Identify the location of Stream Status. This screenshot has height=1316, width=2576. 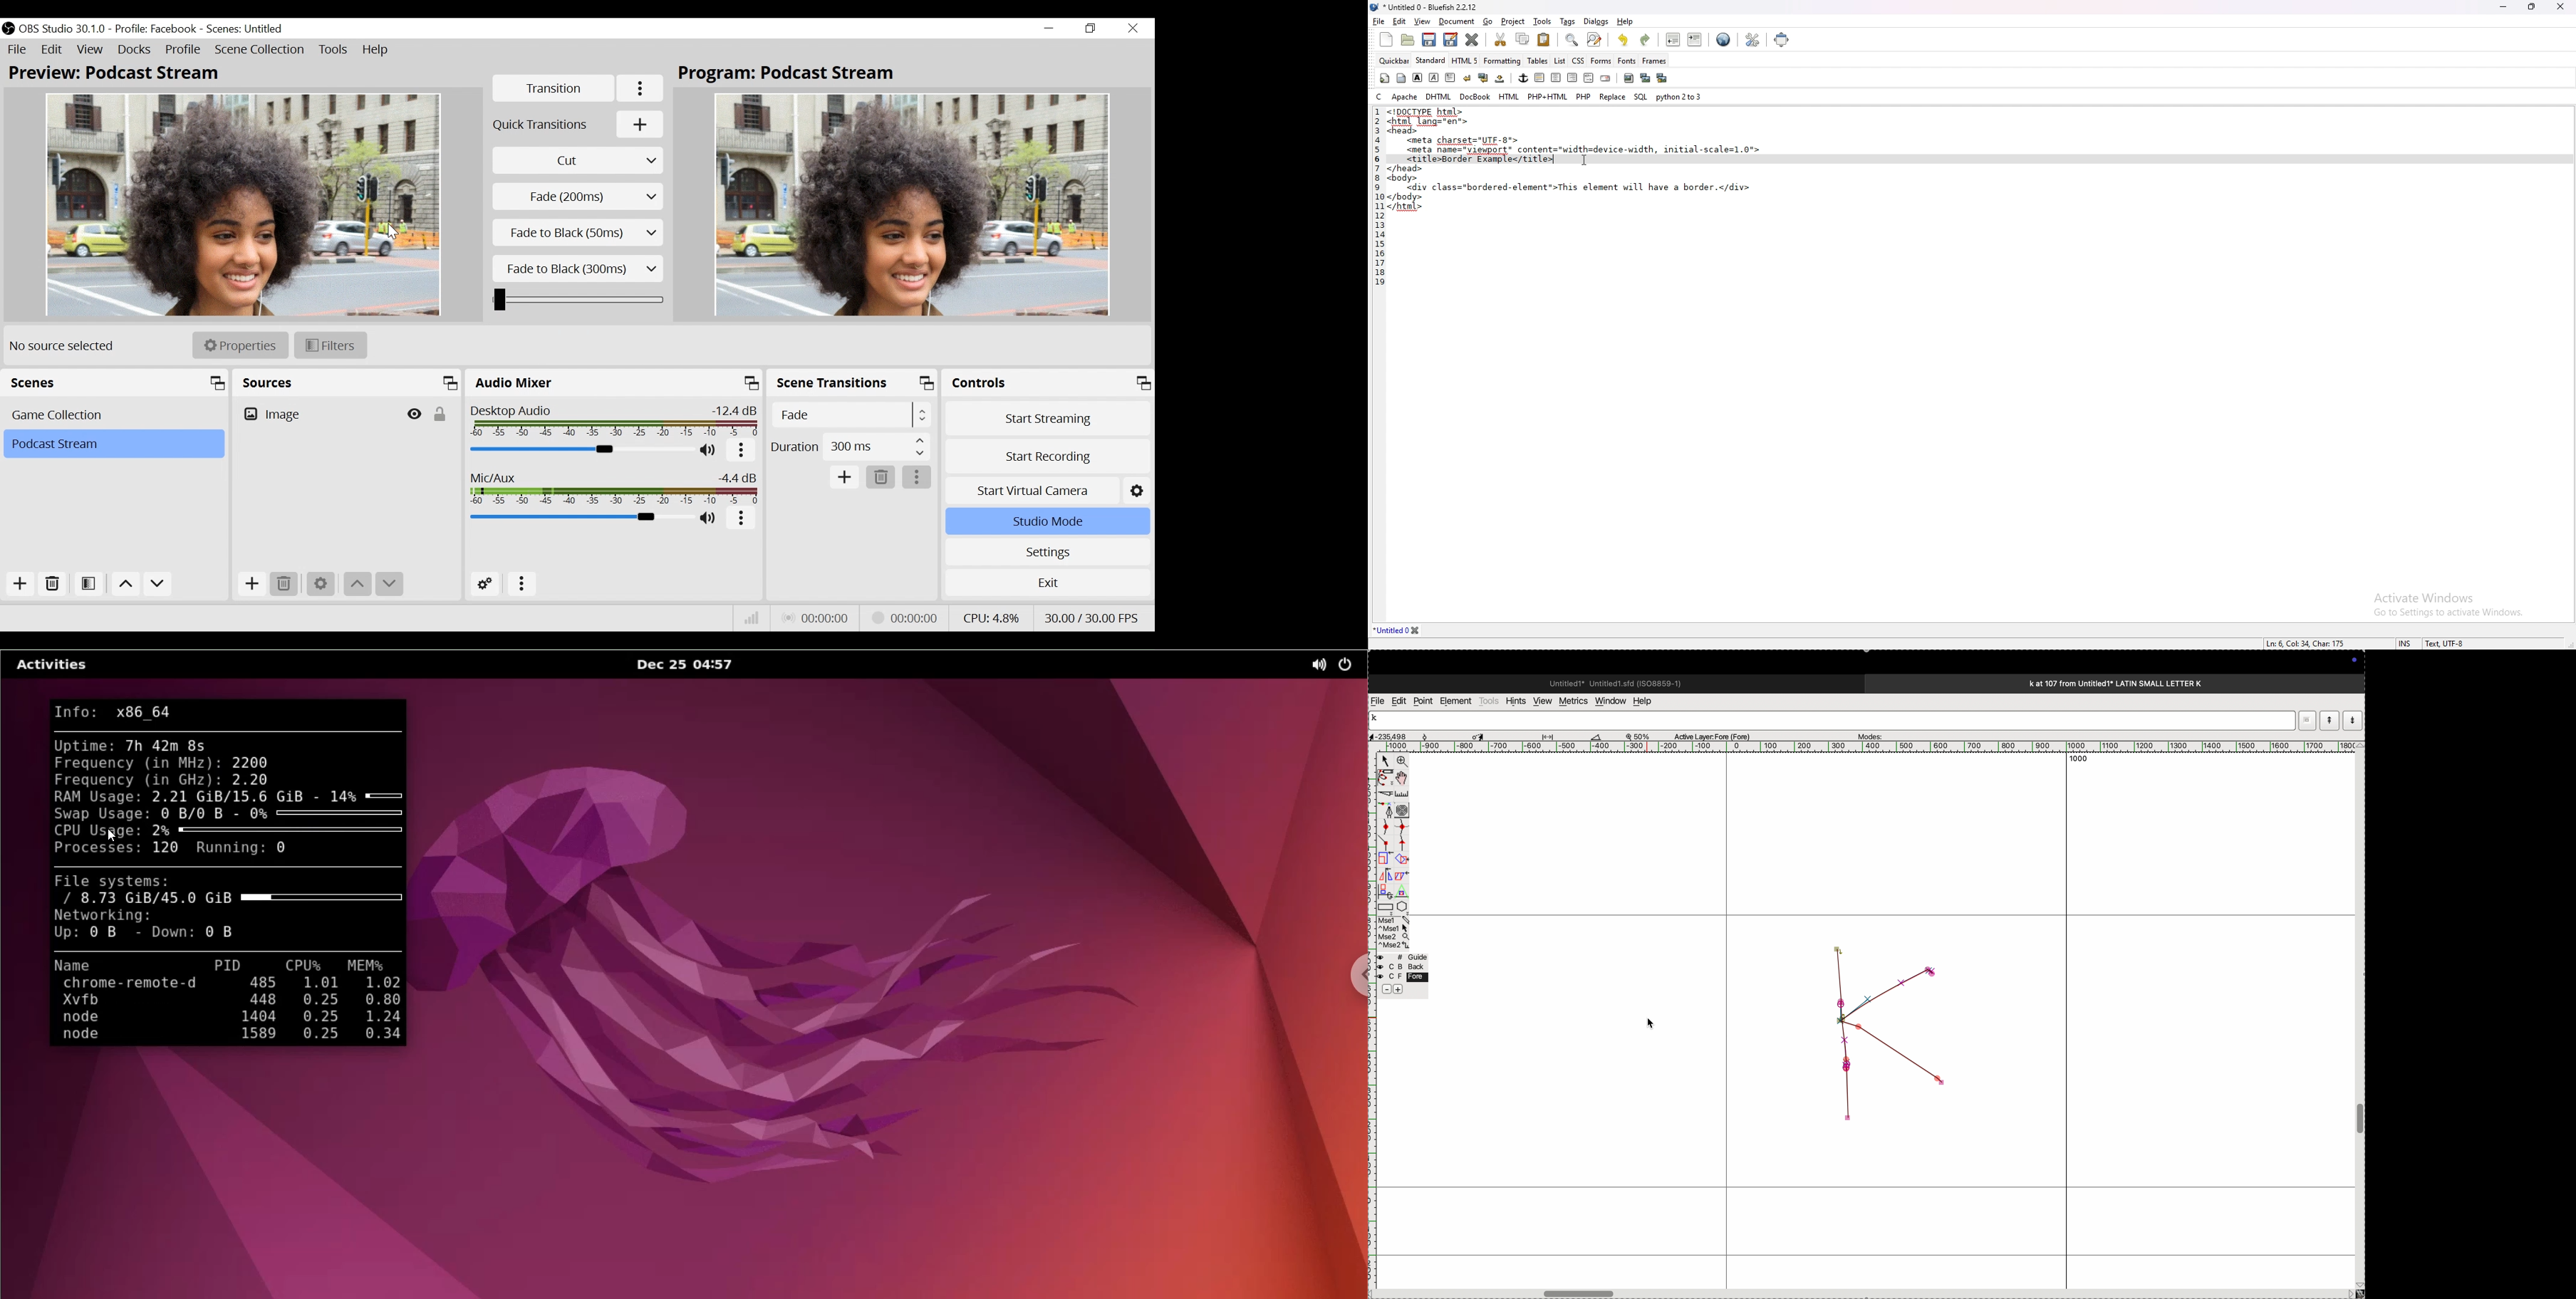
(903, 618).